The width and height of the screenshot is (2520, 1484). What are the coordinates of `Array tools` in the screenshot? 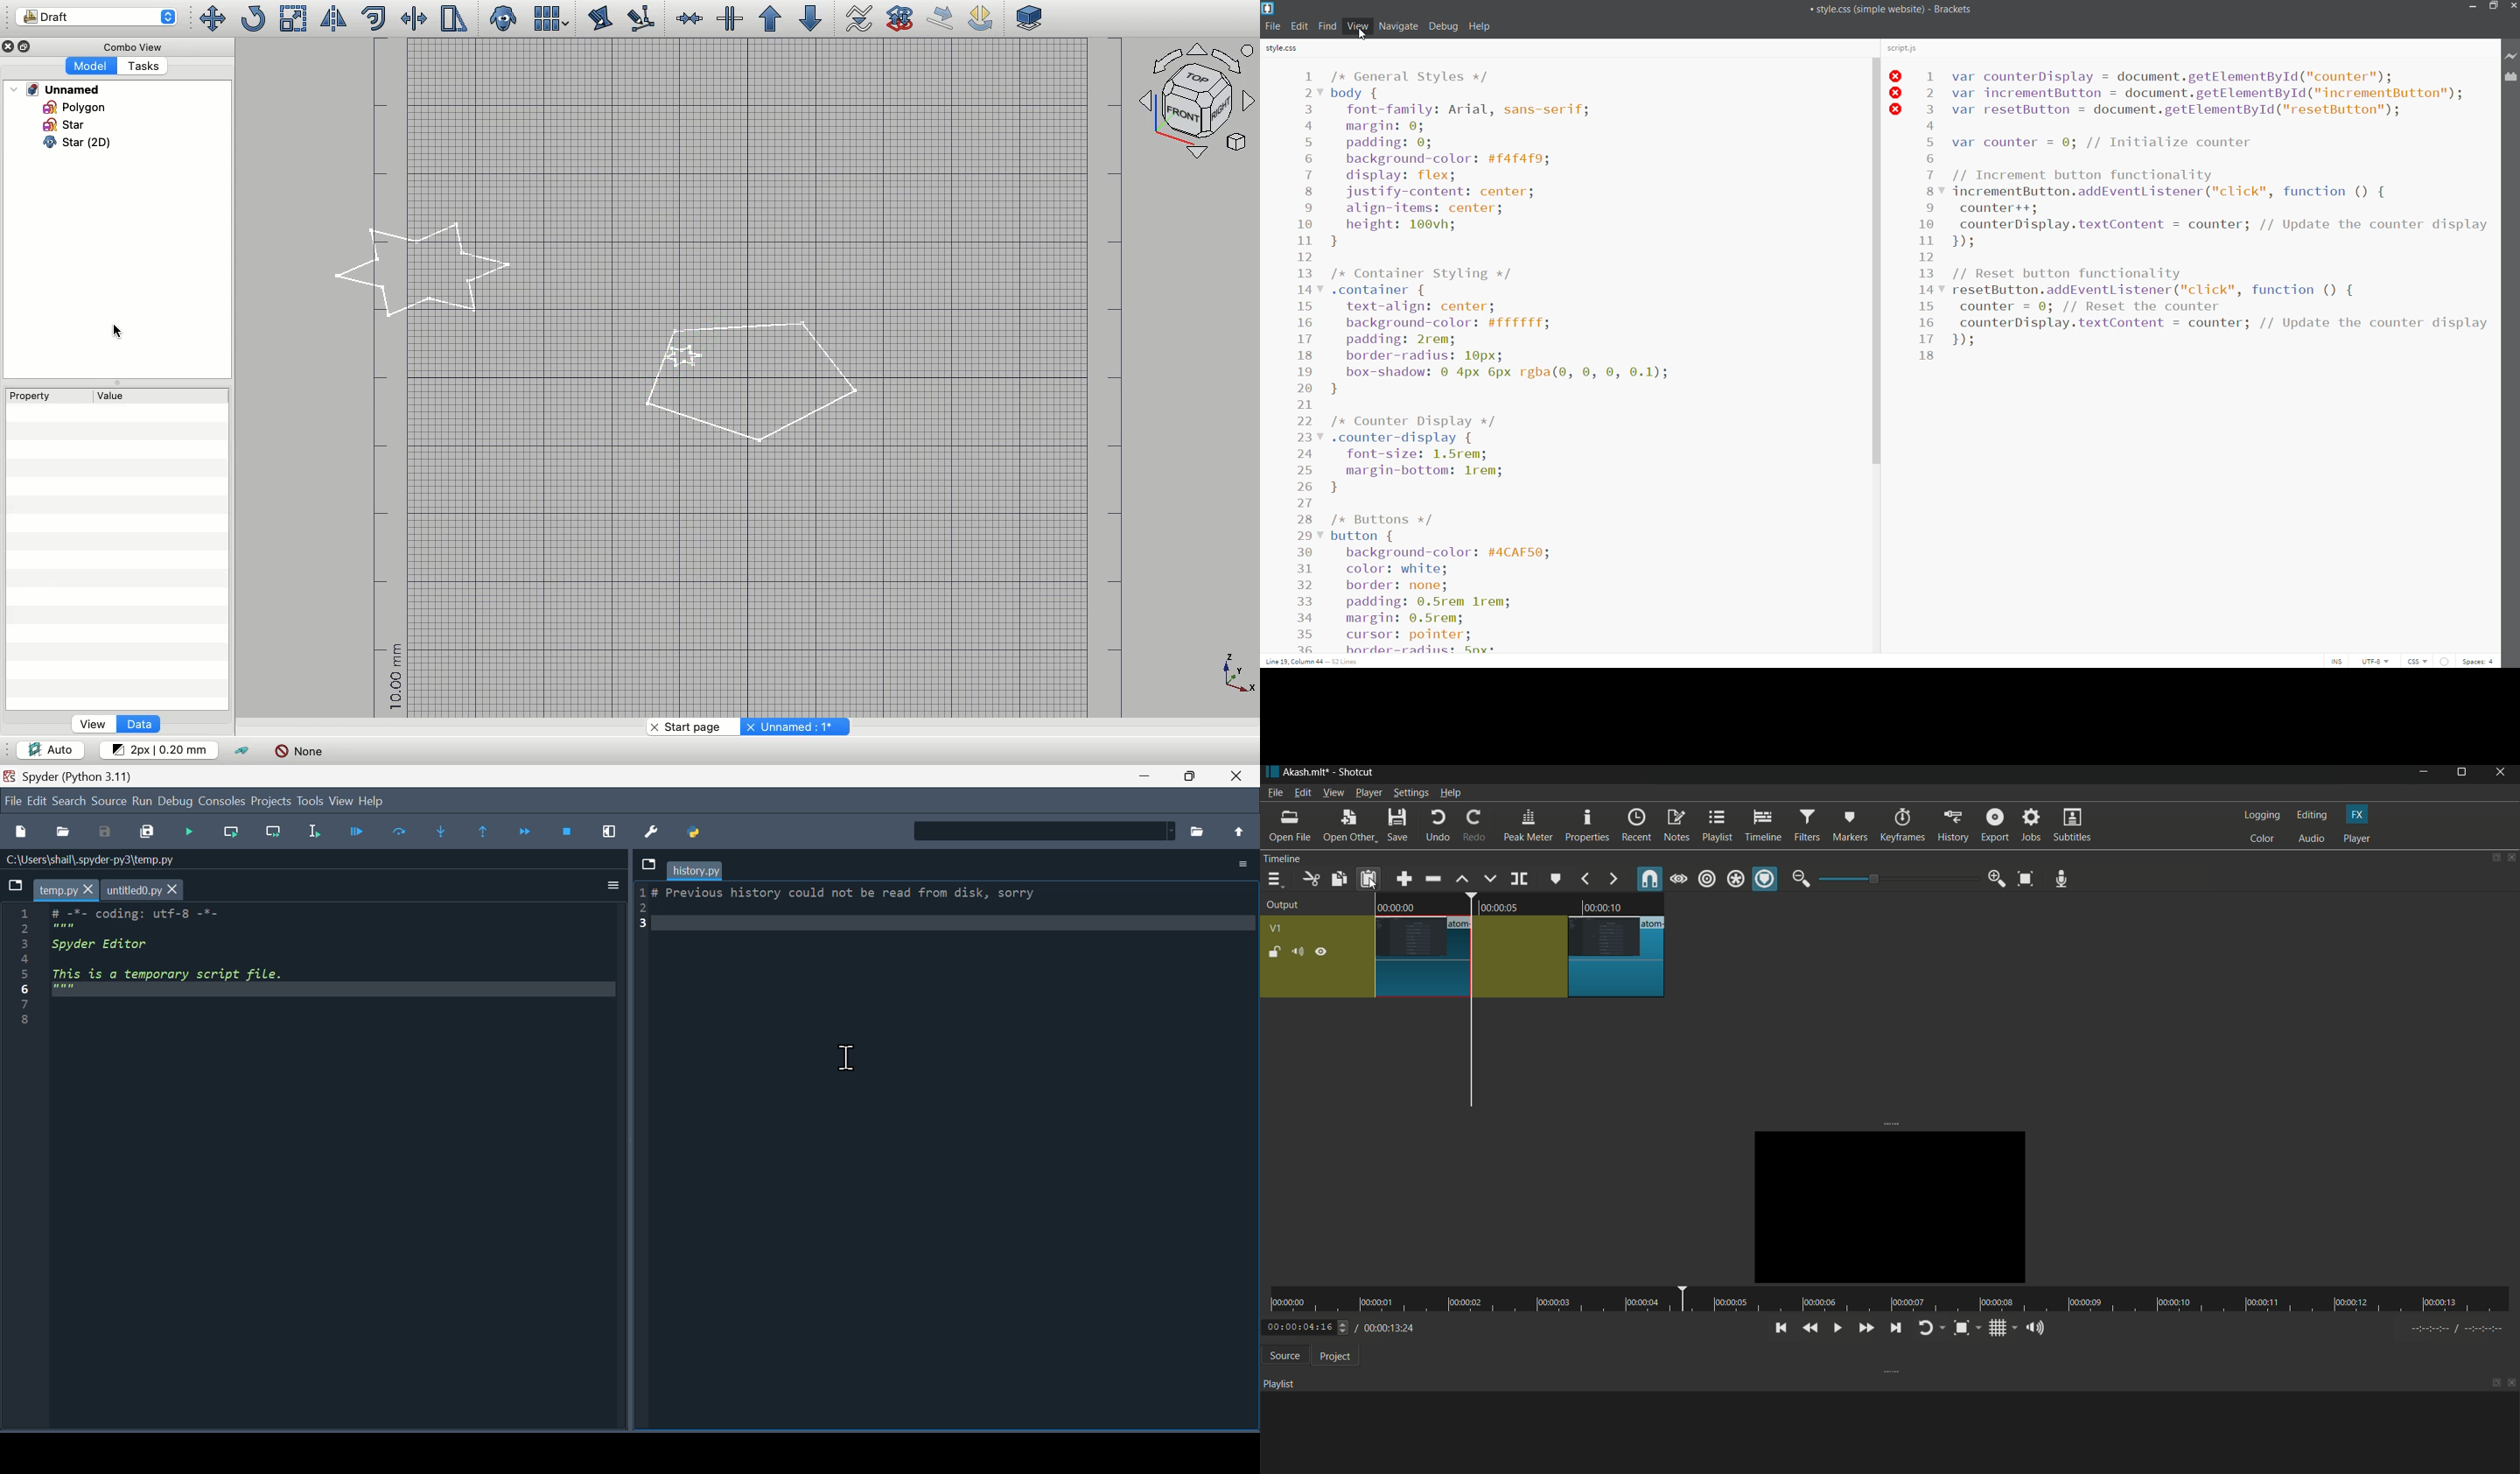 It's located at (549, 18).